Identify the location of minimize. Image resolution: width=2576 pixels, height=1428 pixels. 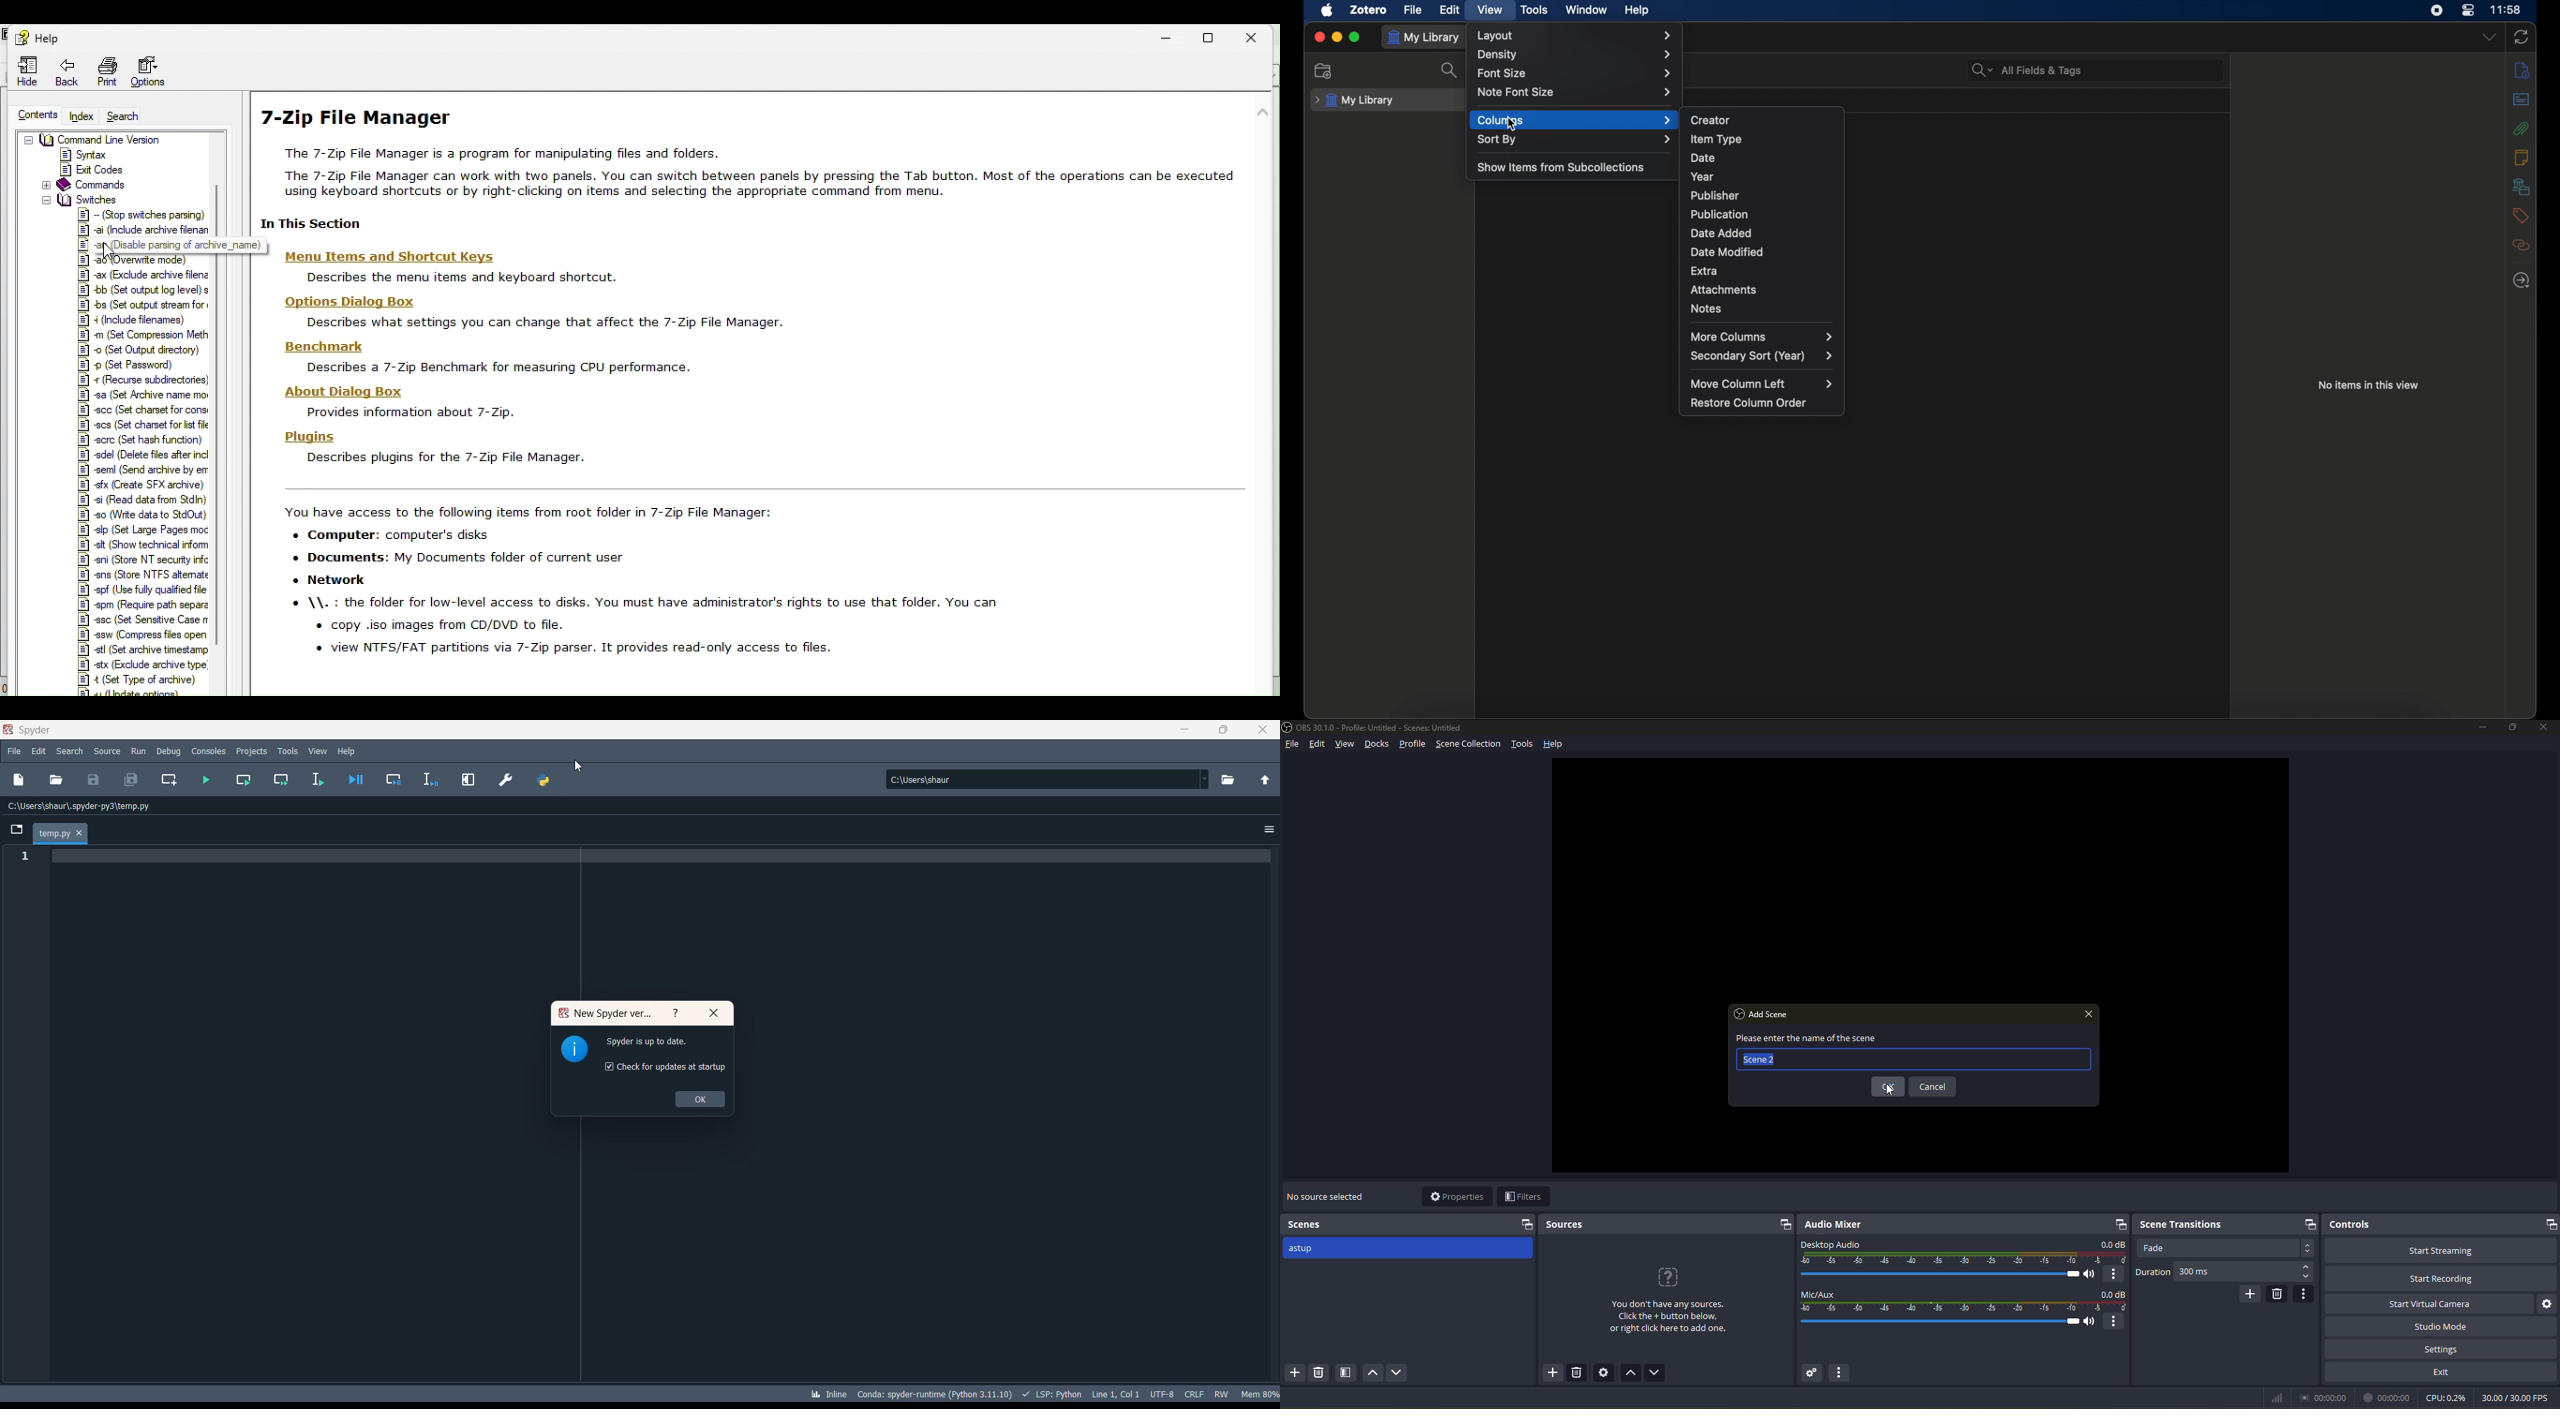
(2482, 728).